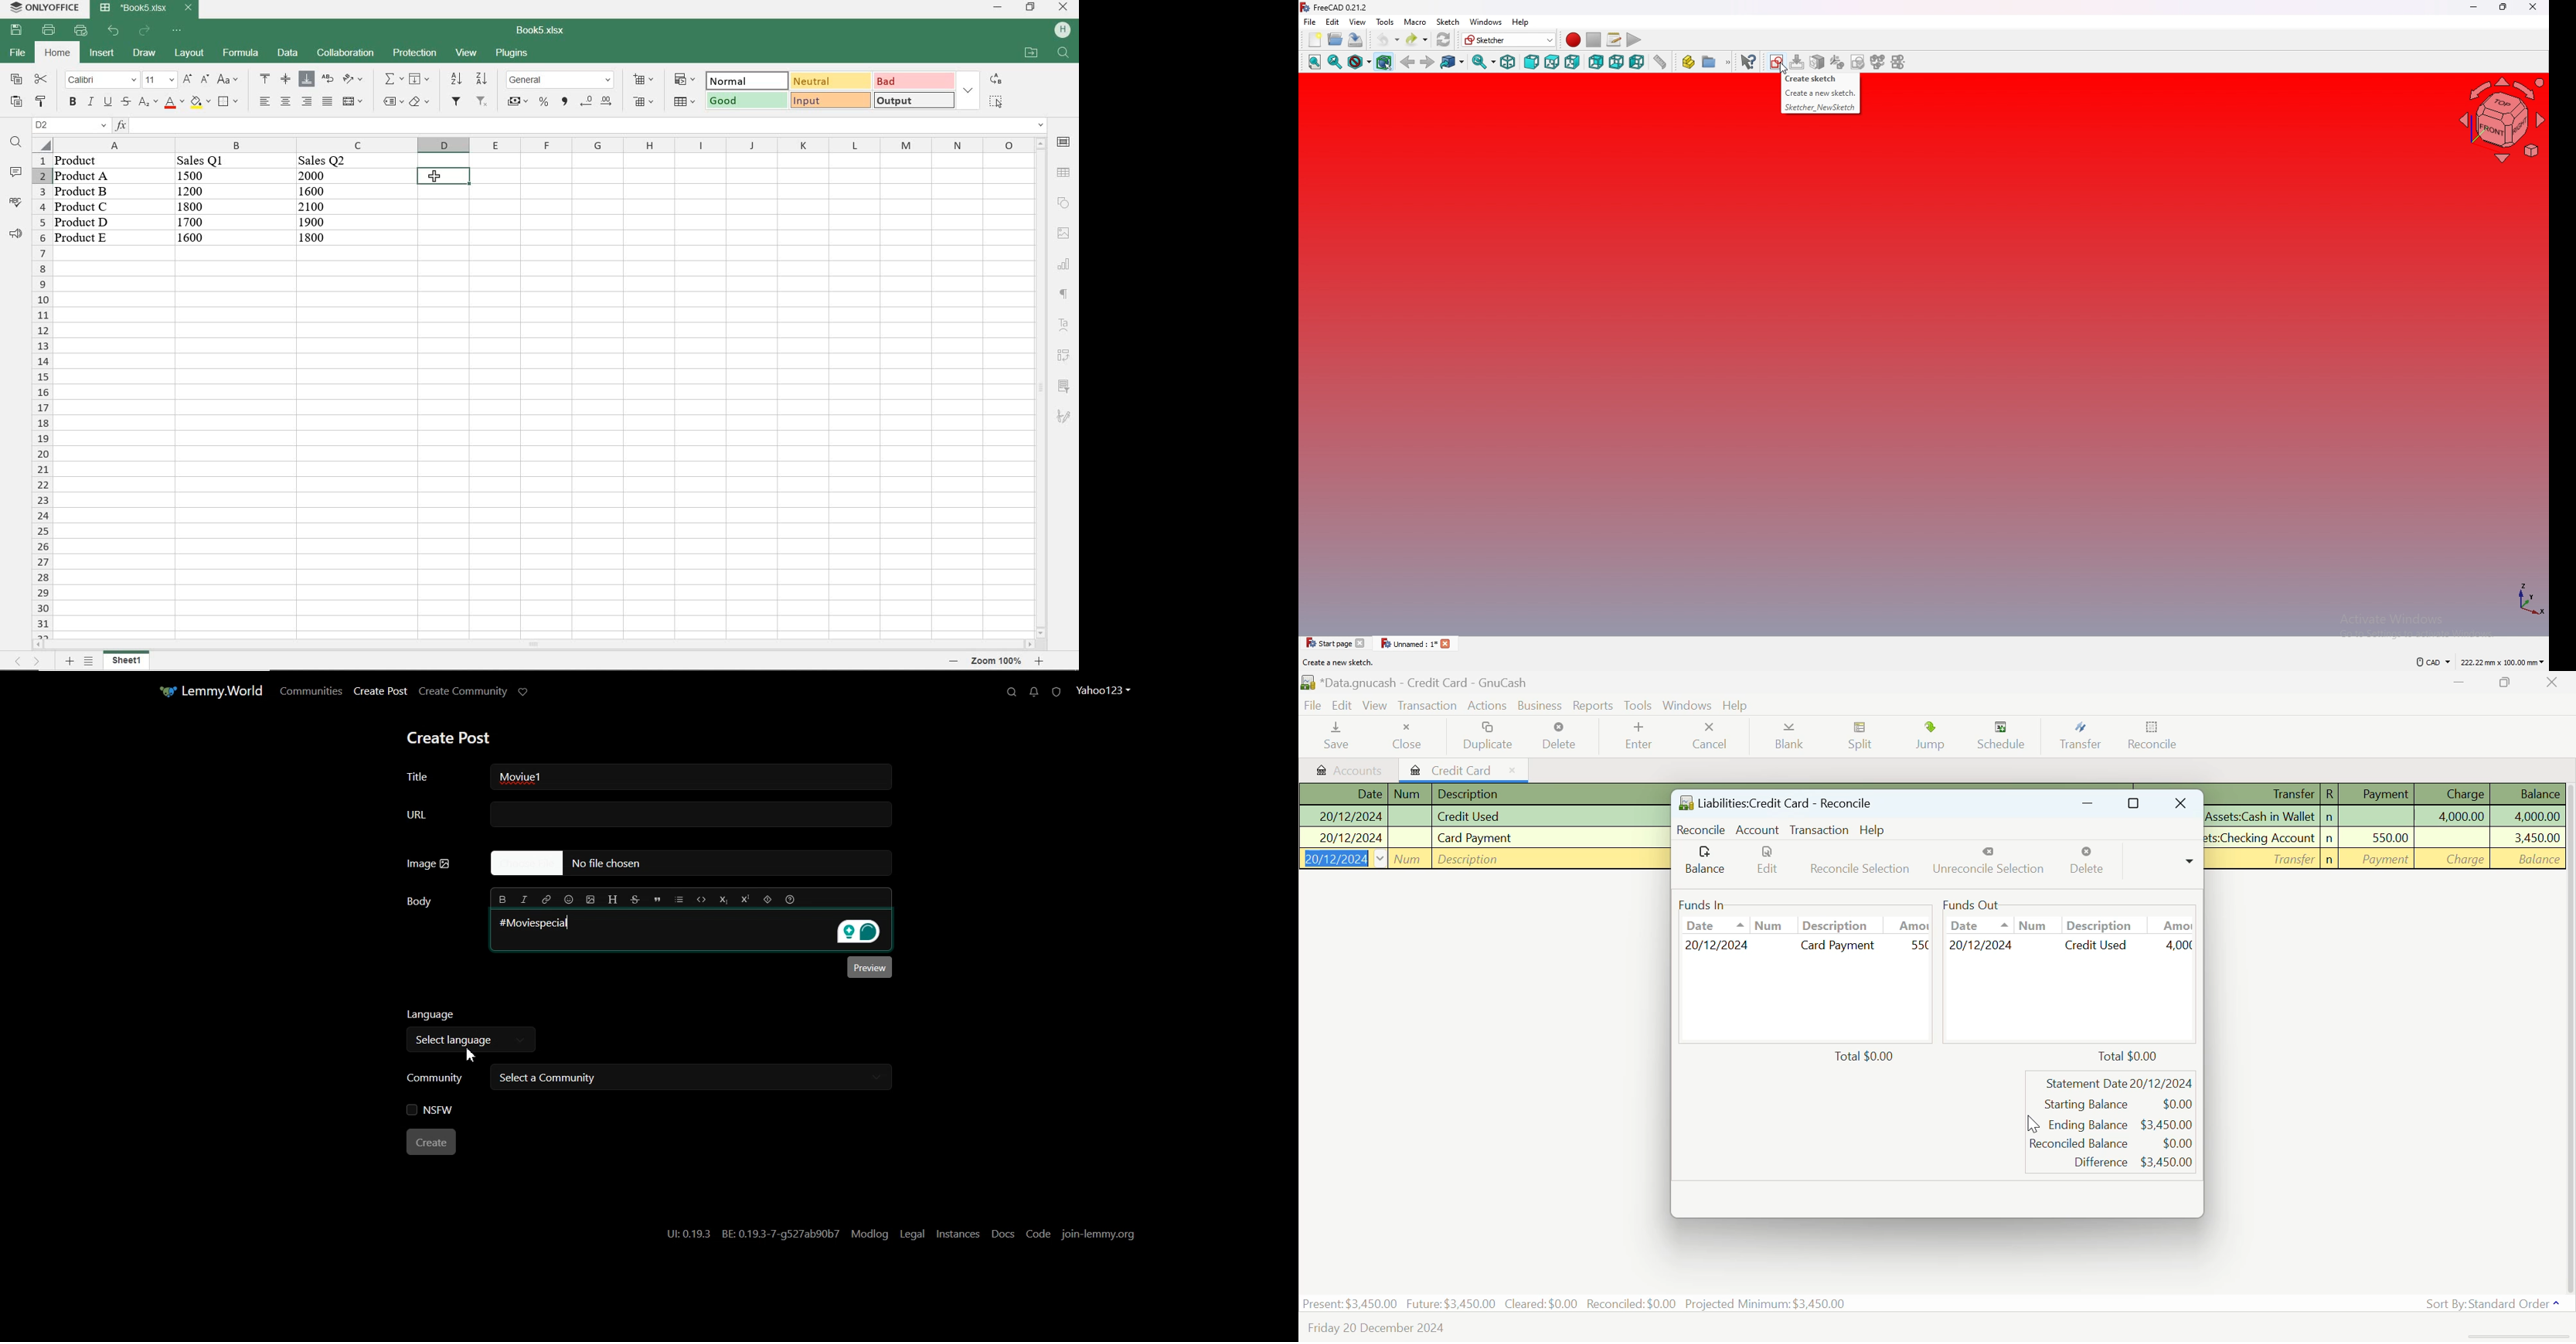  What do you see at coordinates (1064, 31) in the screenshot?
I see `hp` at bounding box center [1064, 31].